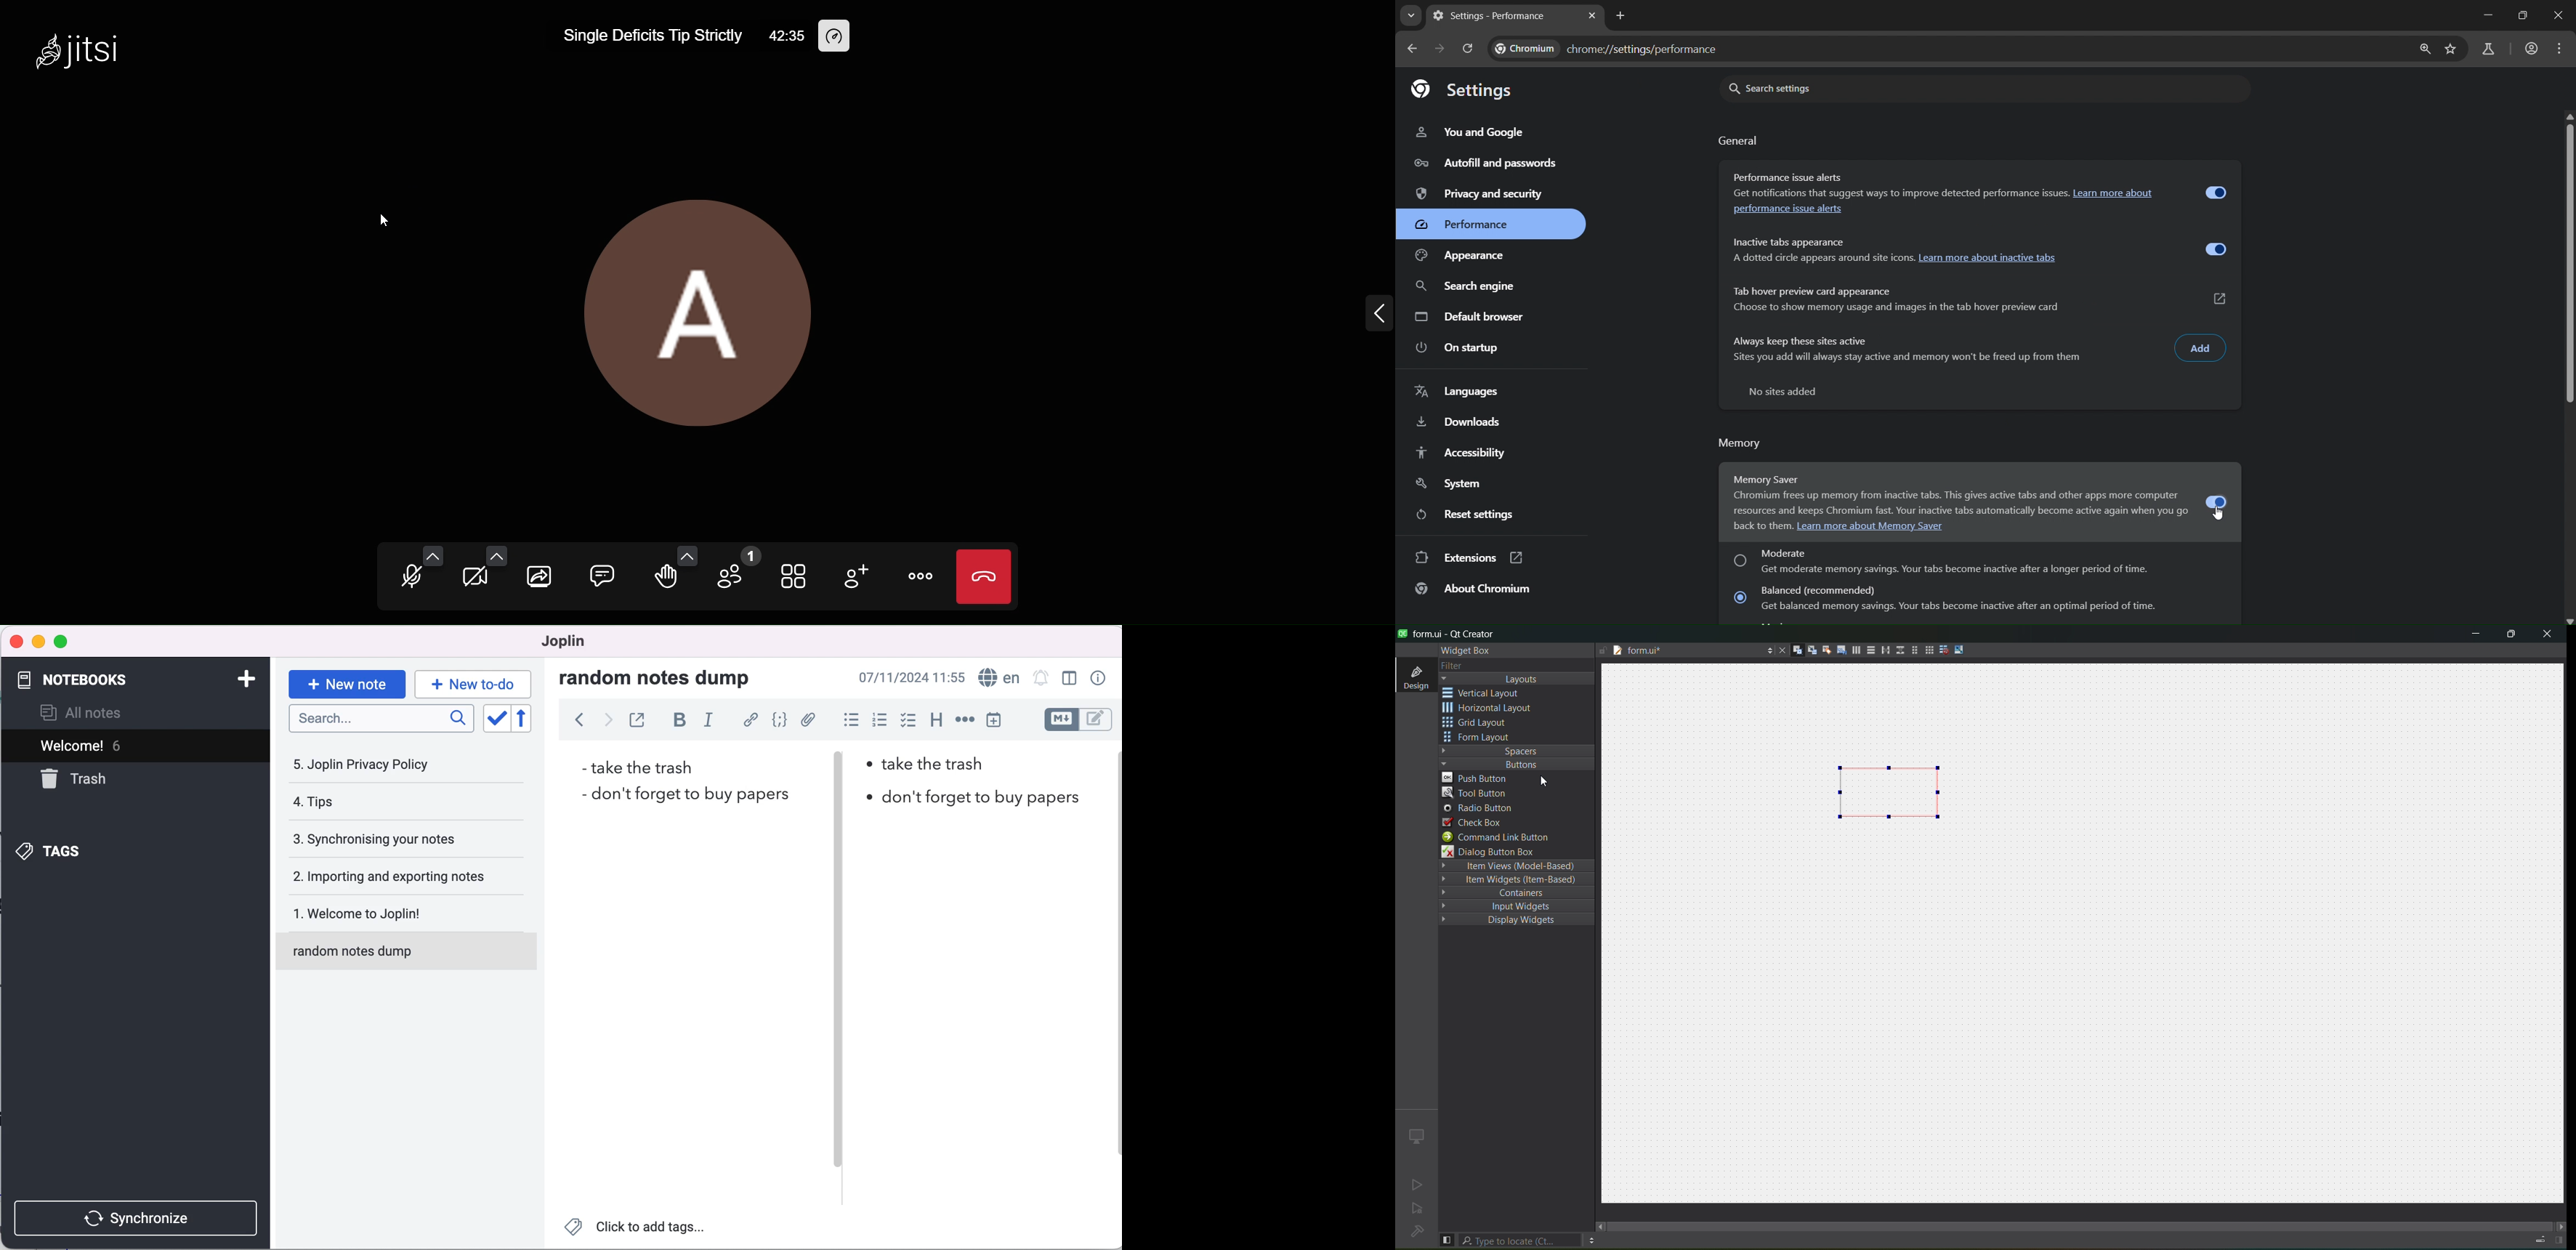 This screenshot has height=1260, width=2576. What do you see at coordinates (906, 720) in the screenshot?
I see `check box` at bounding box center [906, 720].